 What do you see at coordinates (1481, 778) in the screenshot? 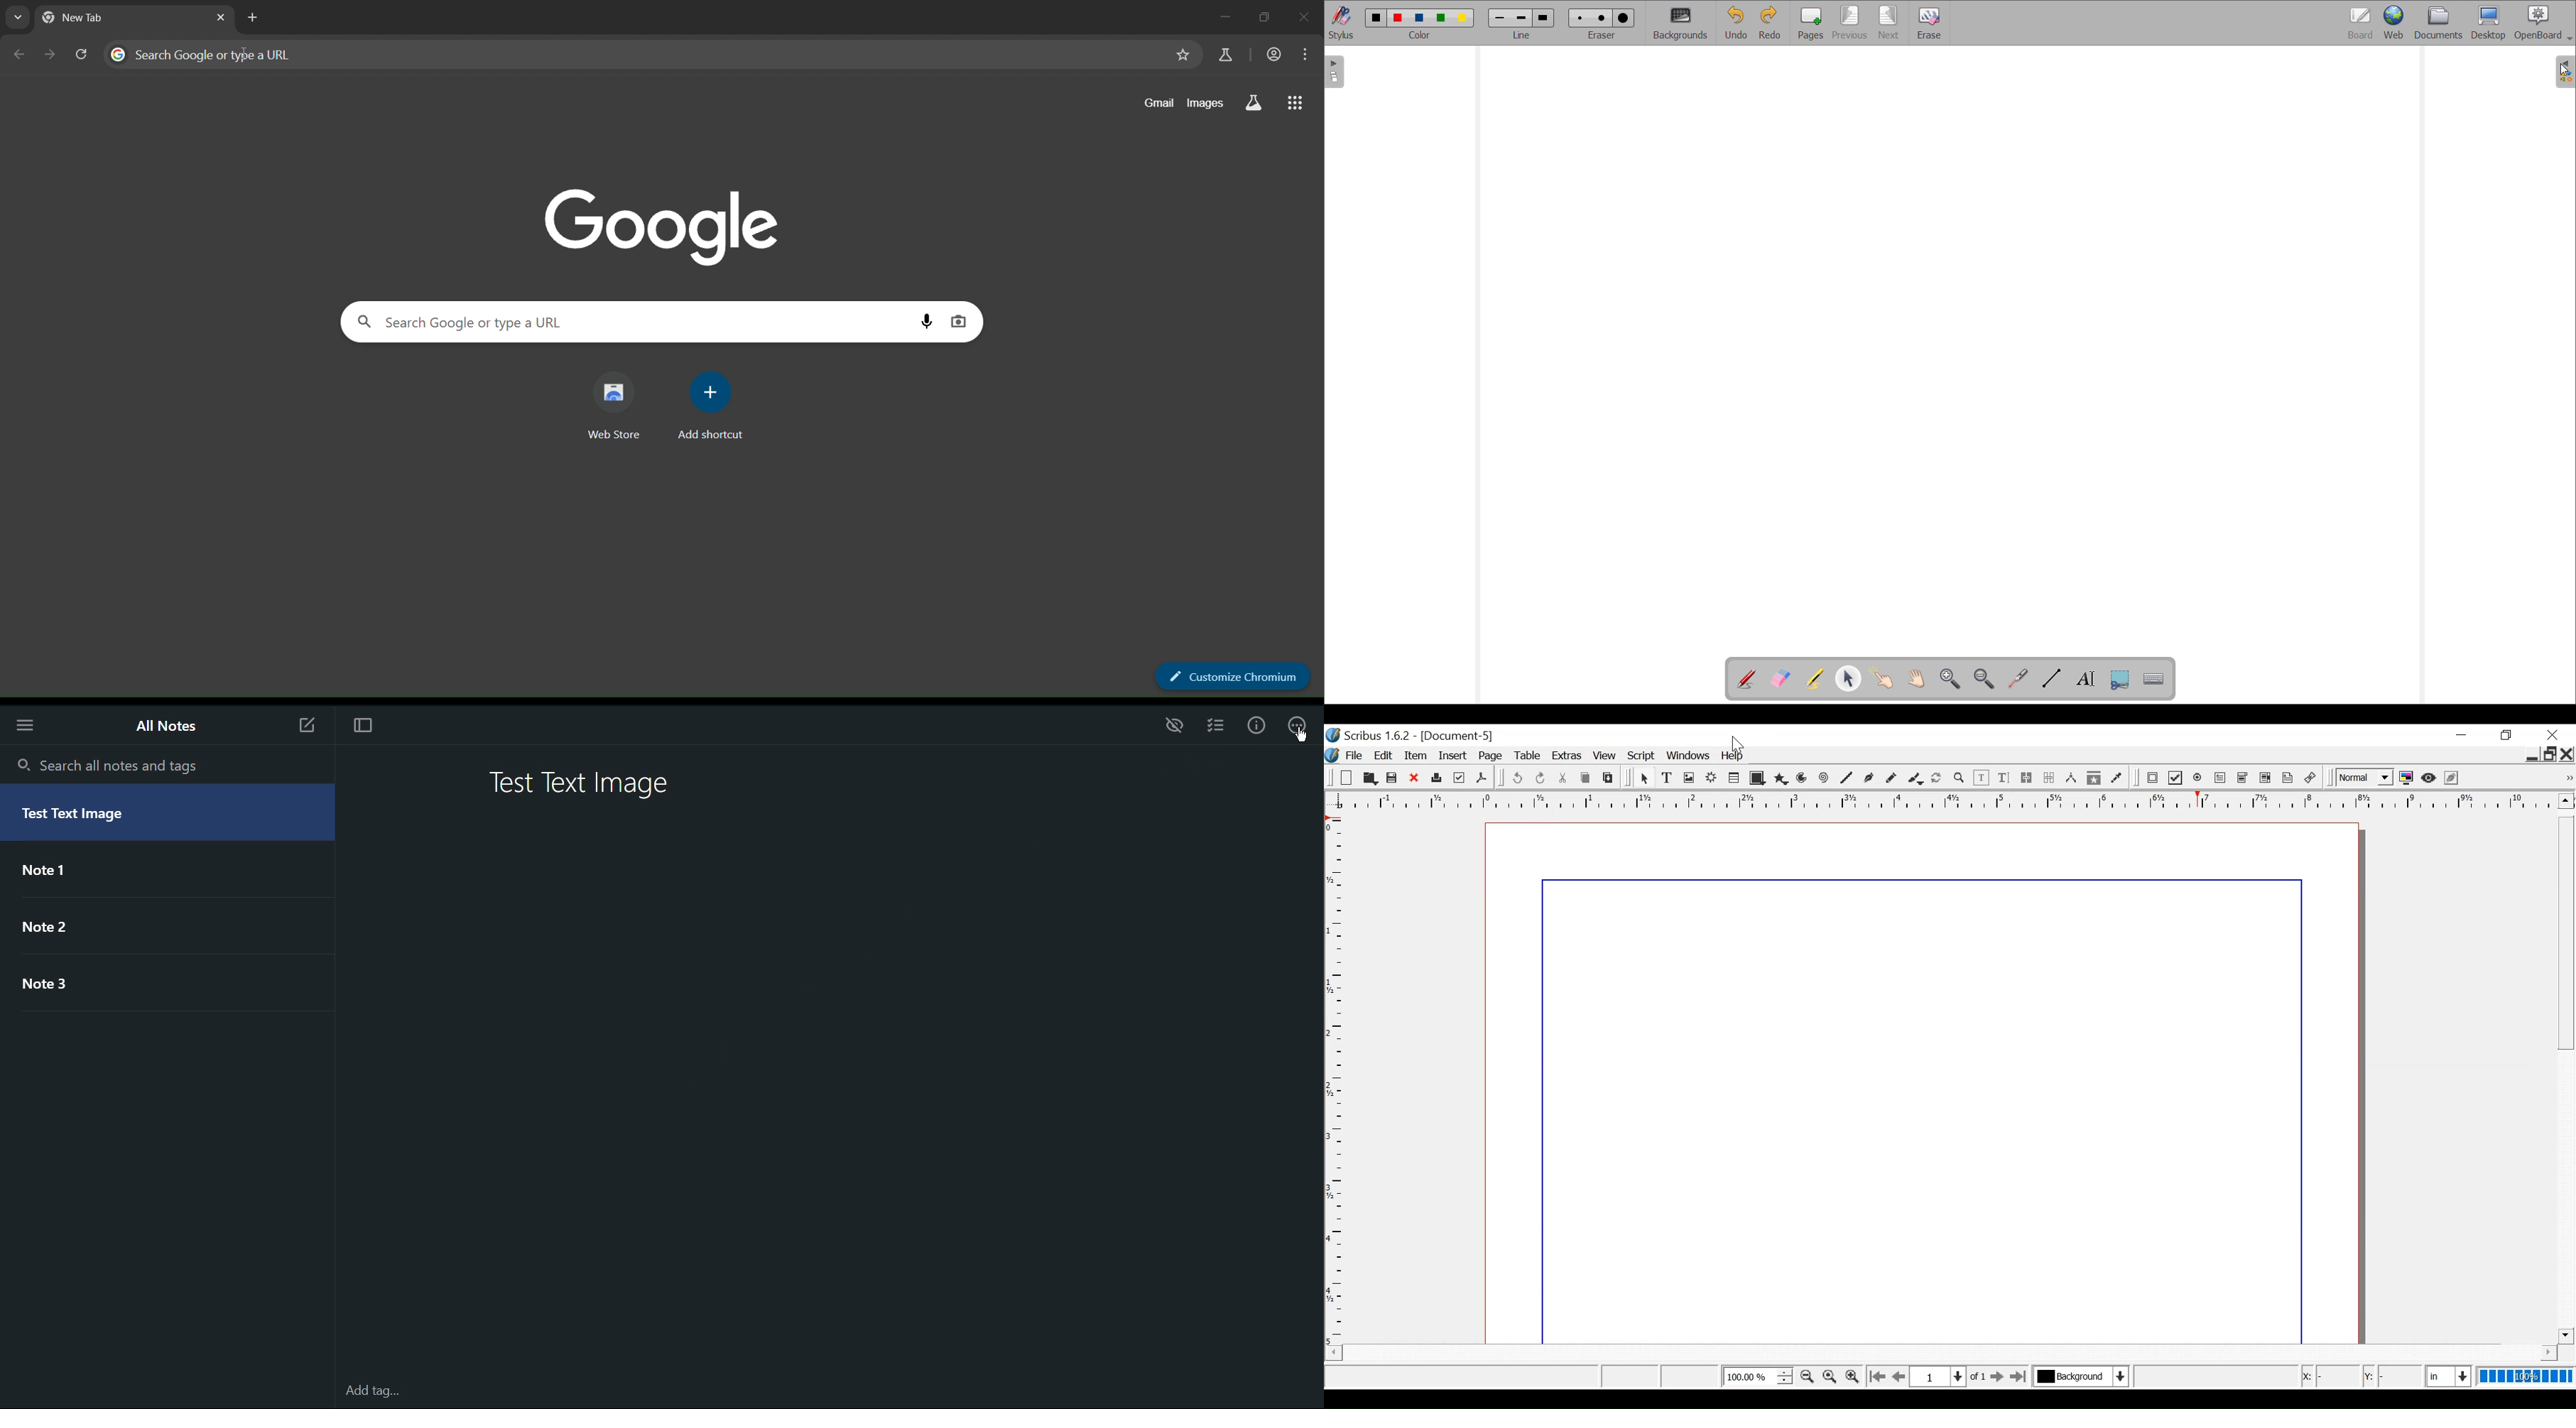
I see `Save as PDF` at bounding box center [1481, 778].